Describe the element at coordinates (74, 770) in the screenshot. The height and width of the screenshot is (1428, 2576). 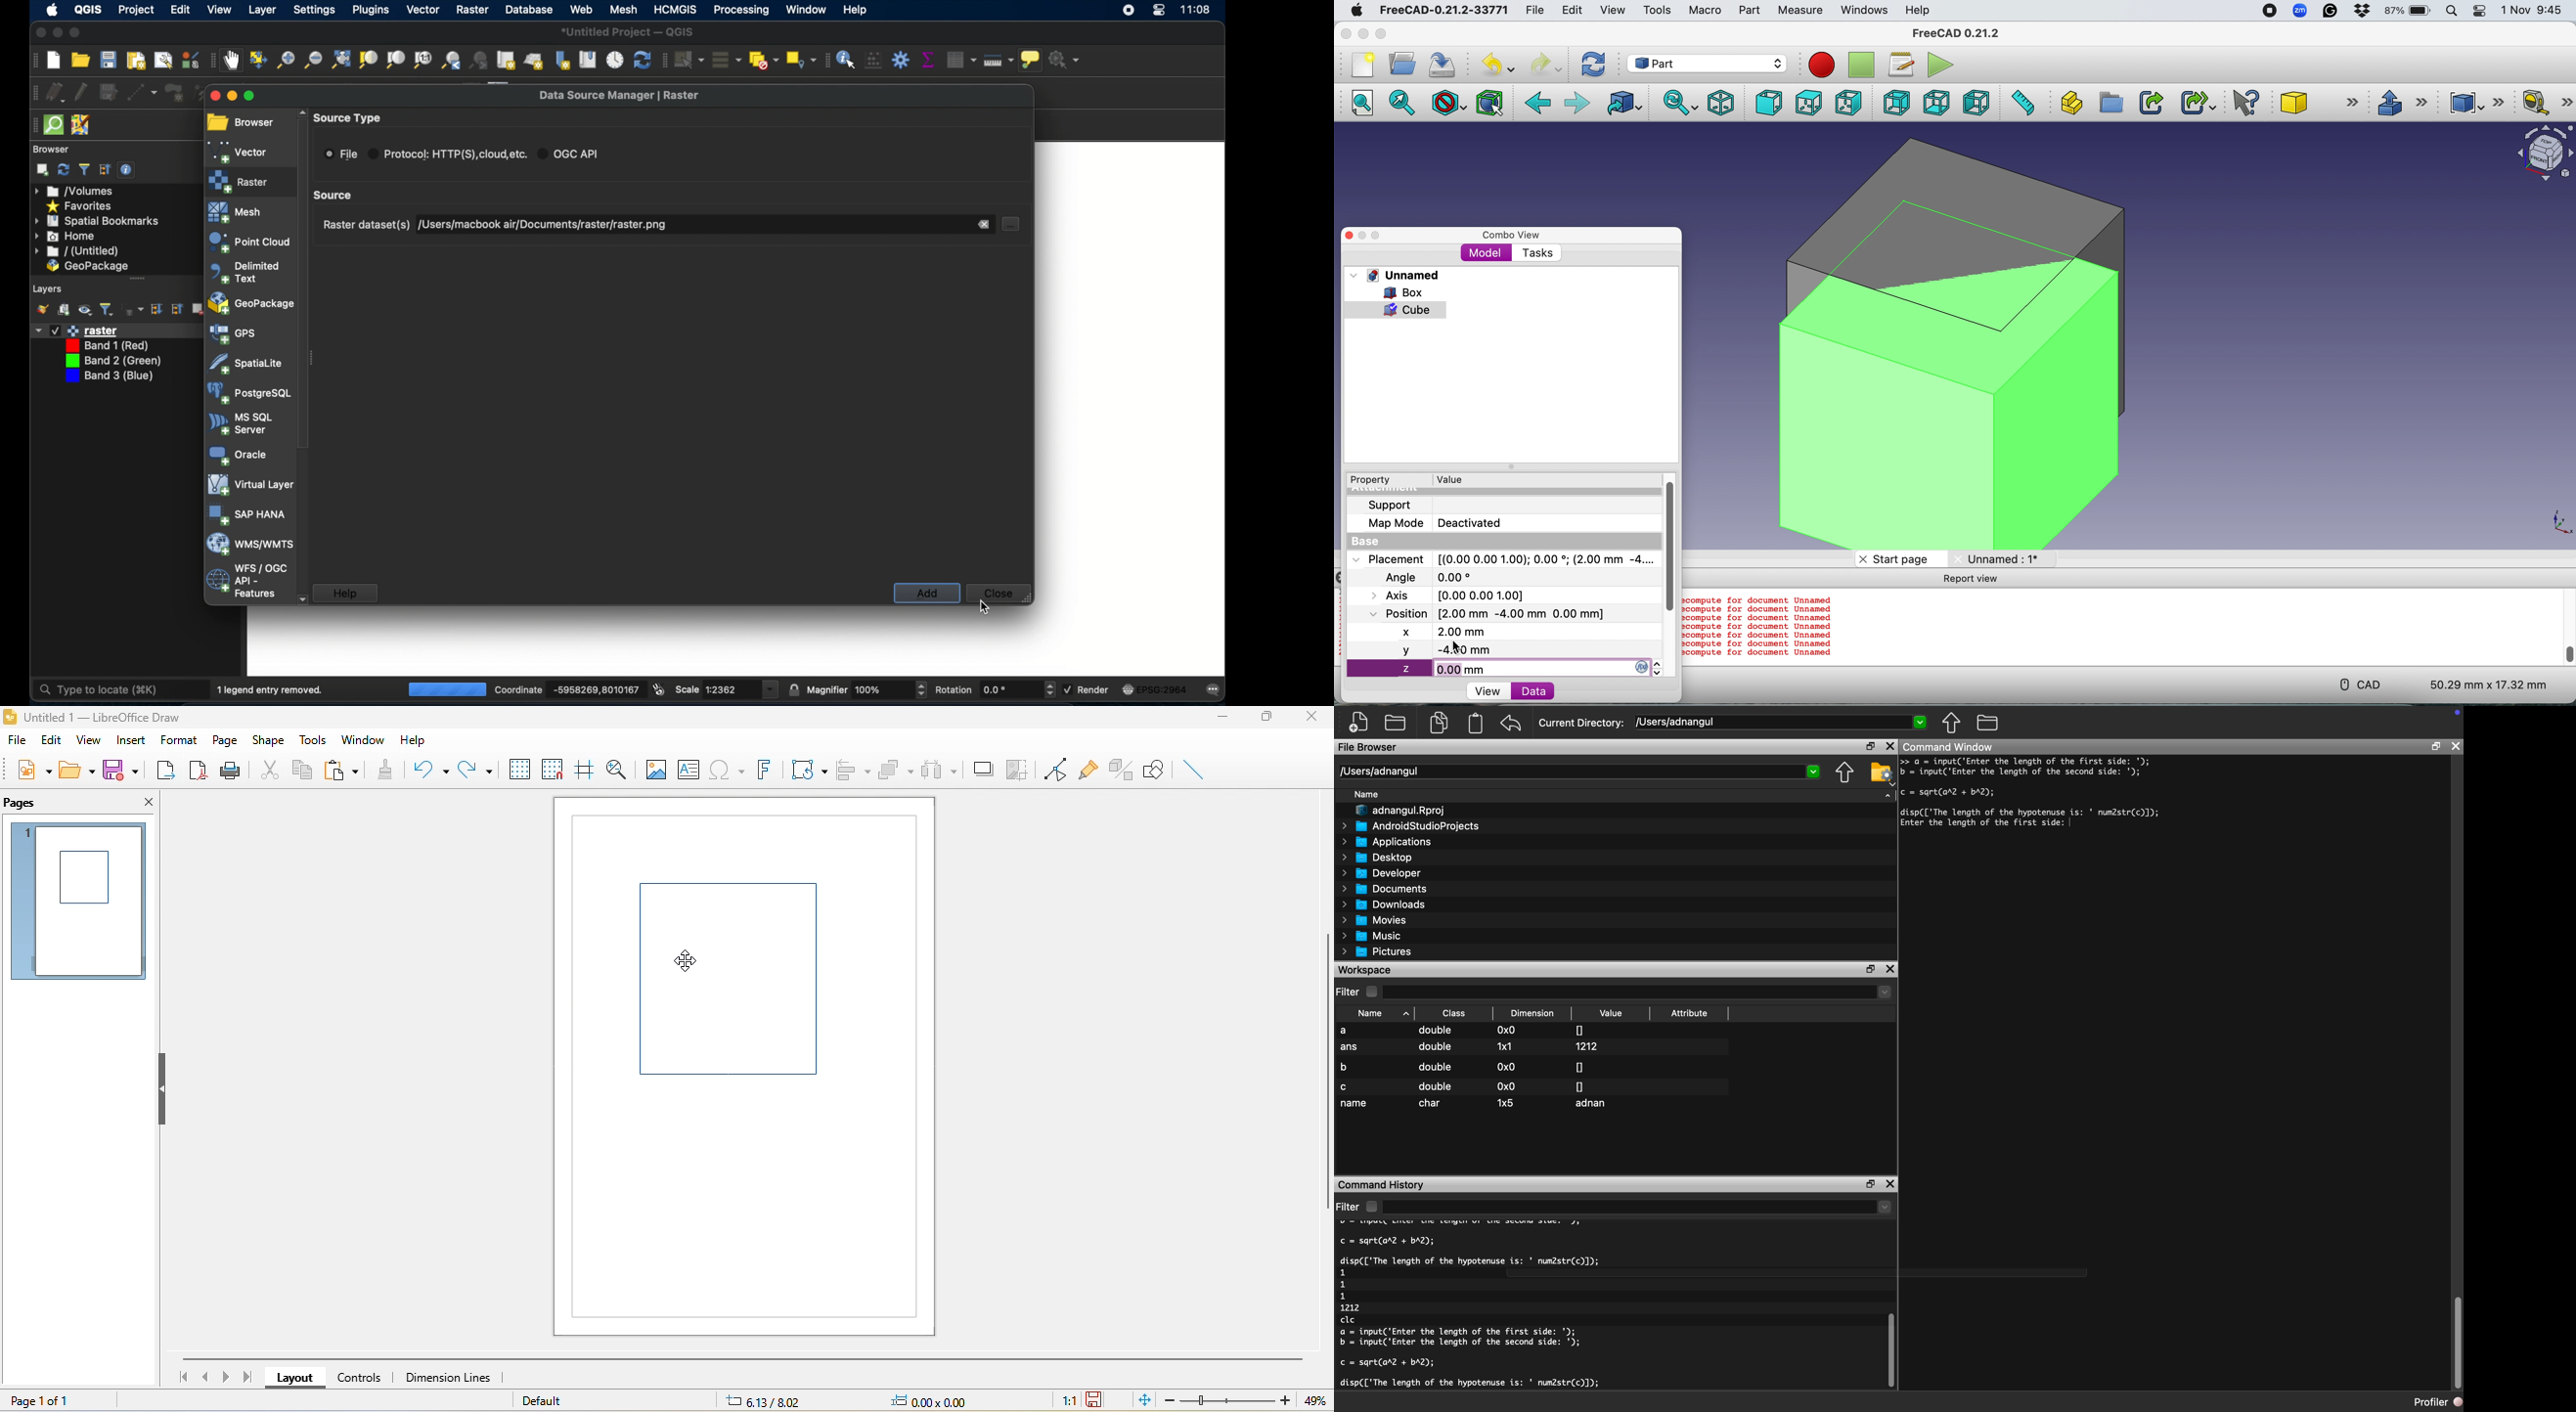
I see `open` at that location.